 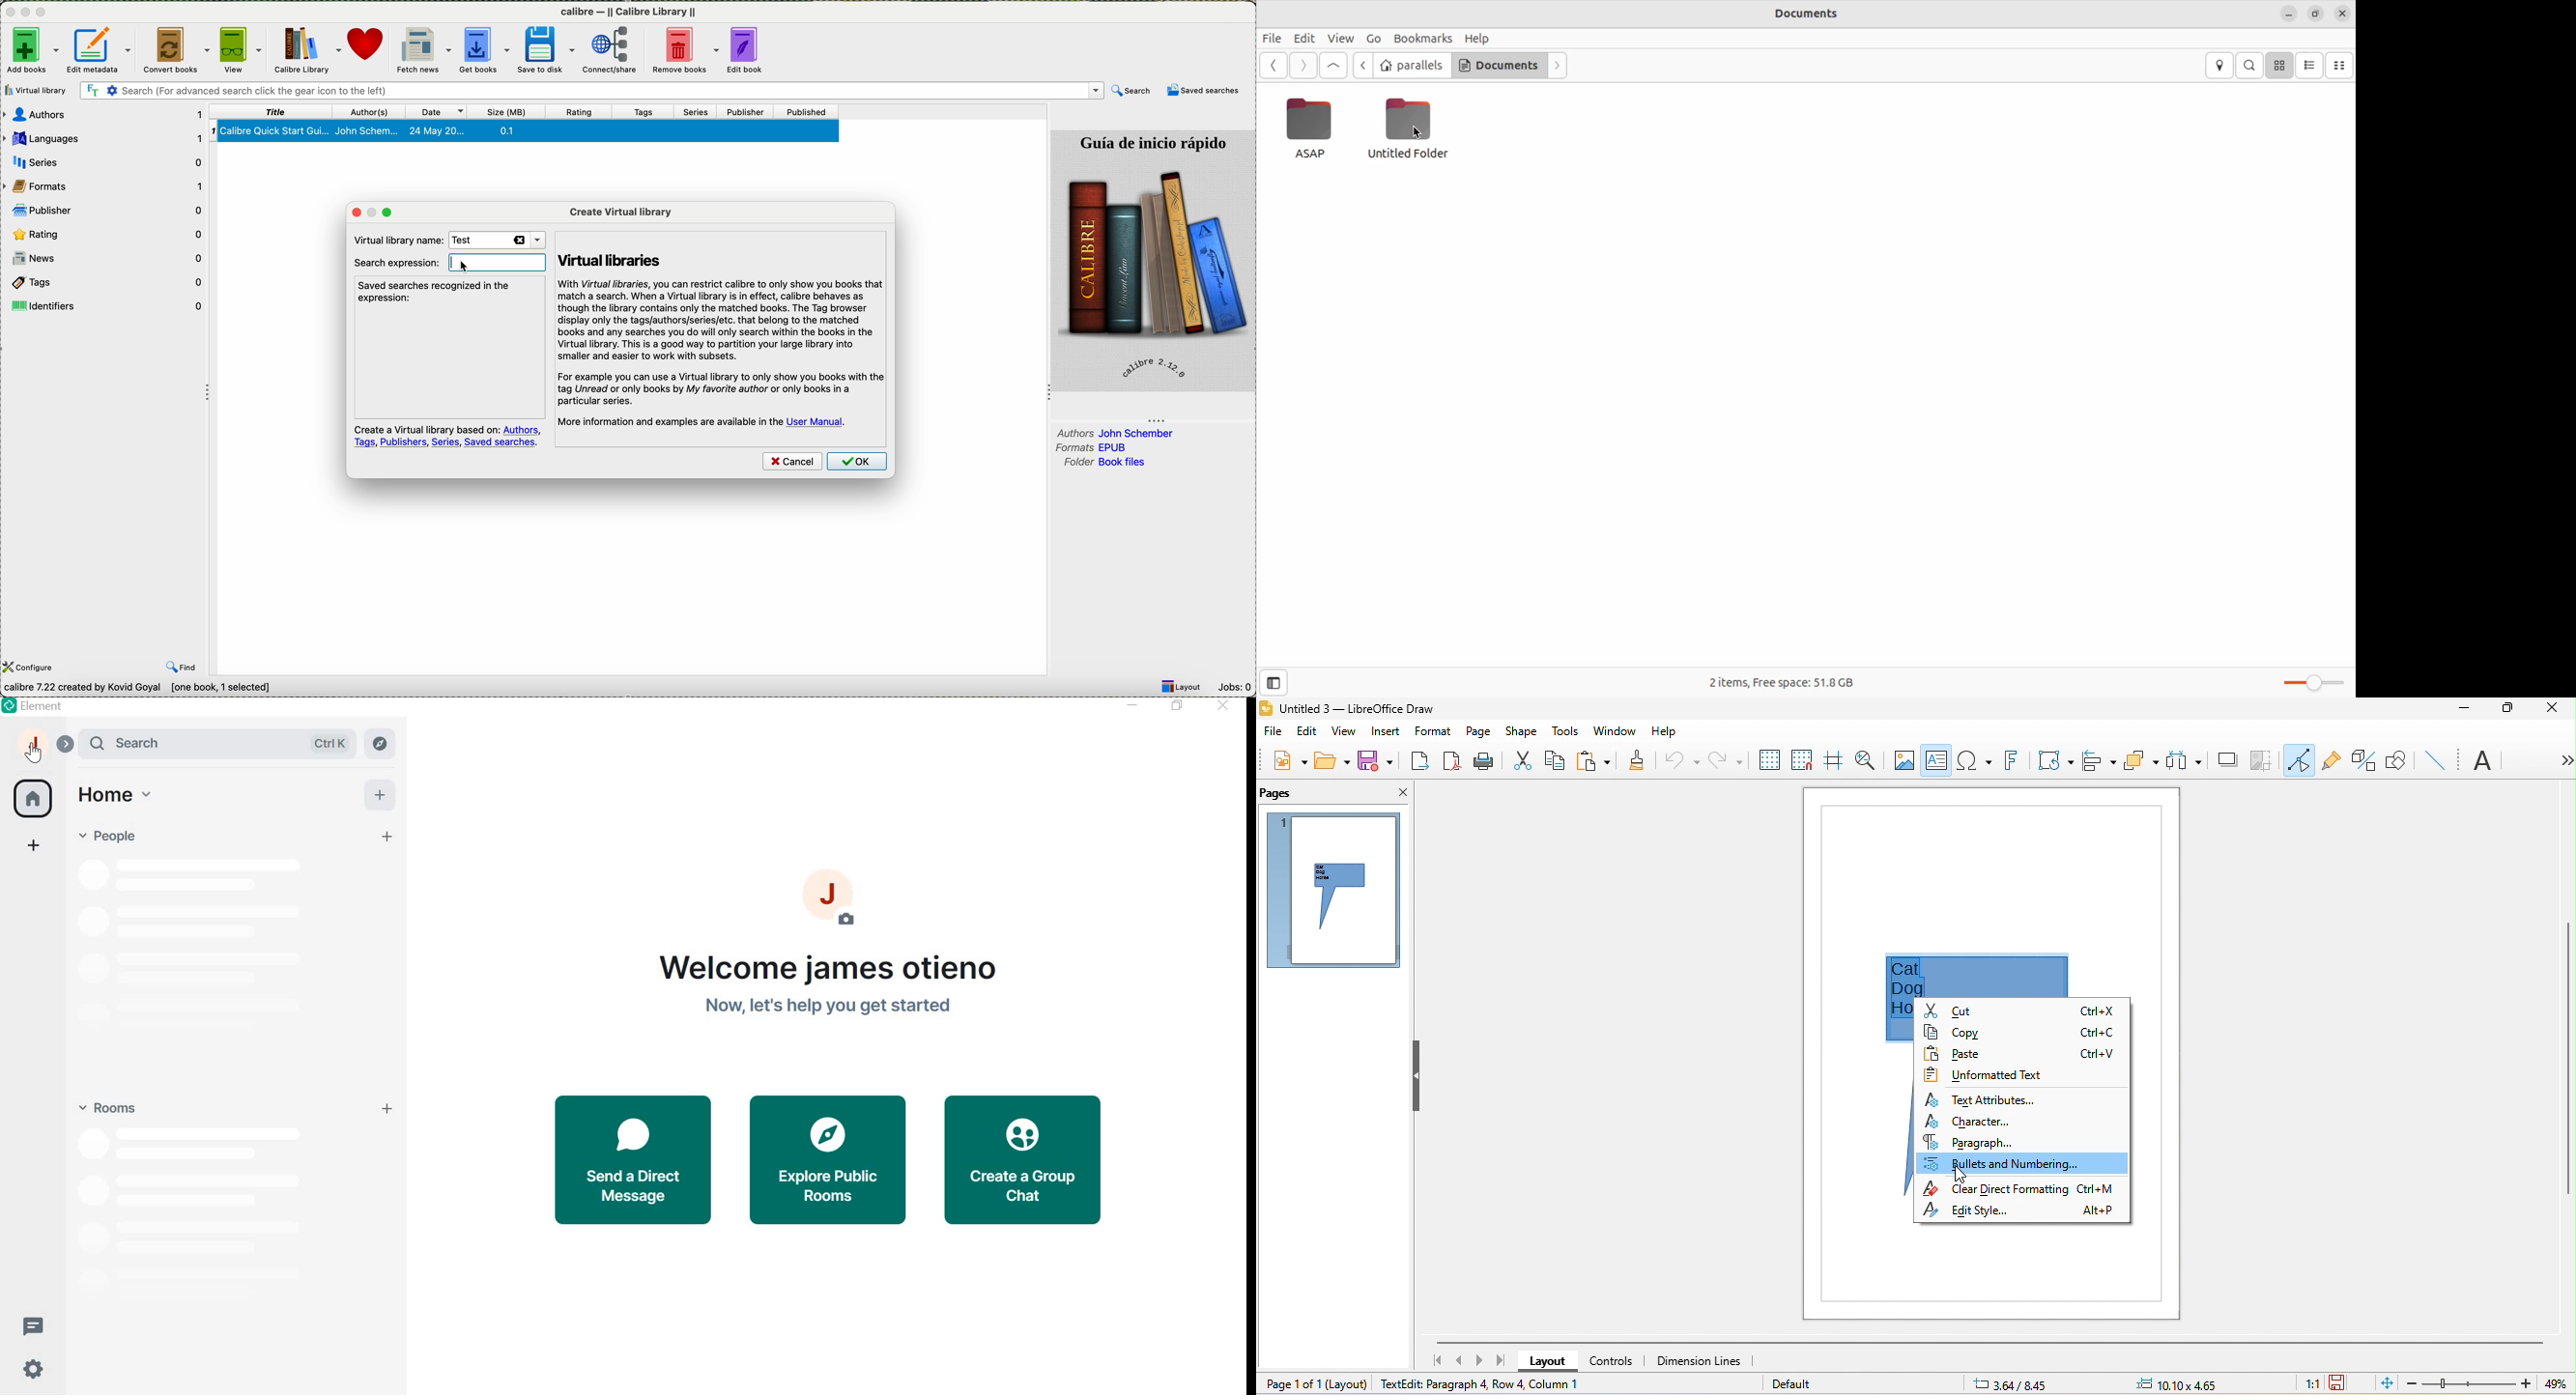 I want to click on find, so click(x=183, y=668).